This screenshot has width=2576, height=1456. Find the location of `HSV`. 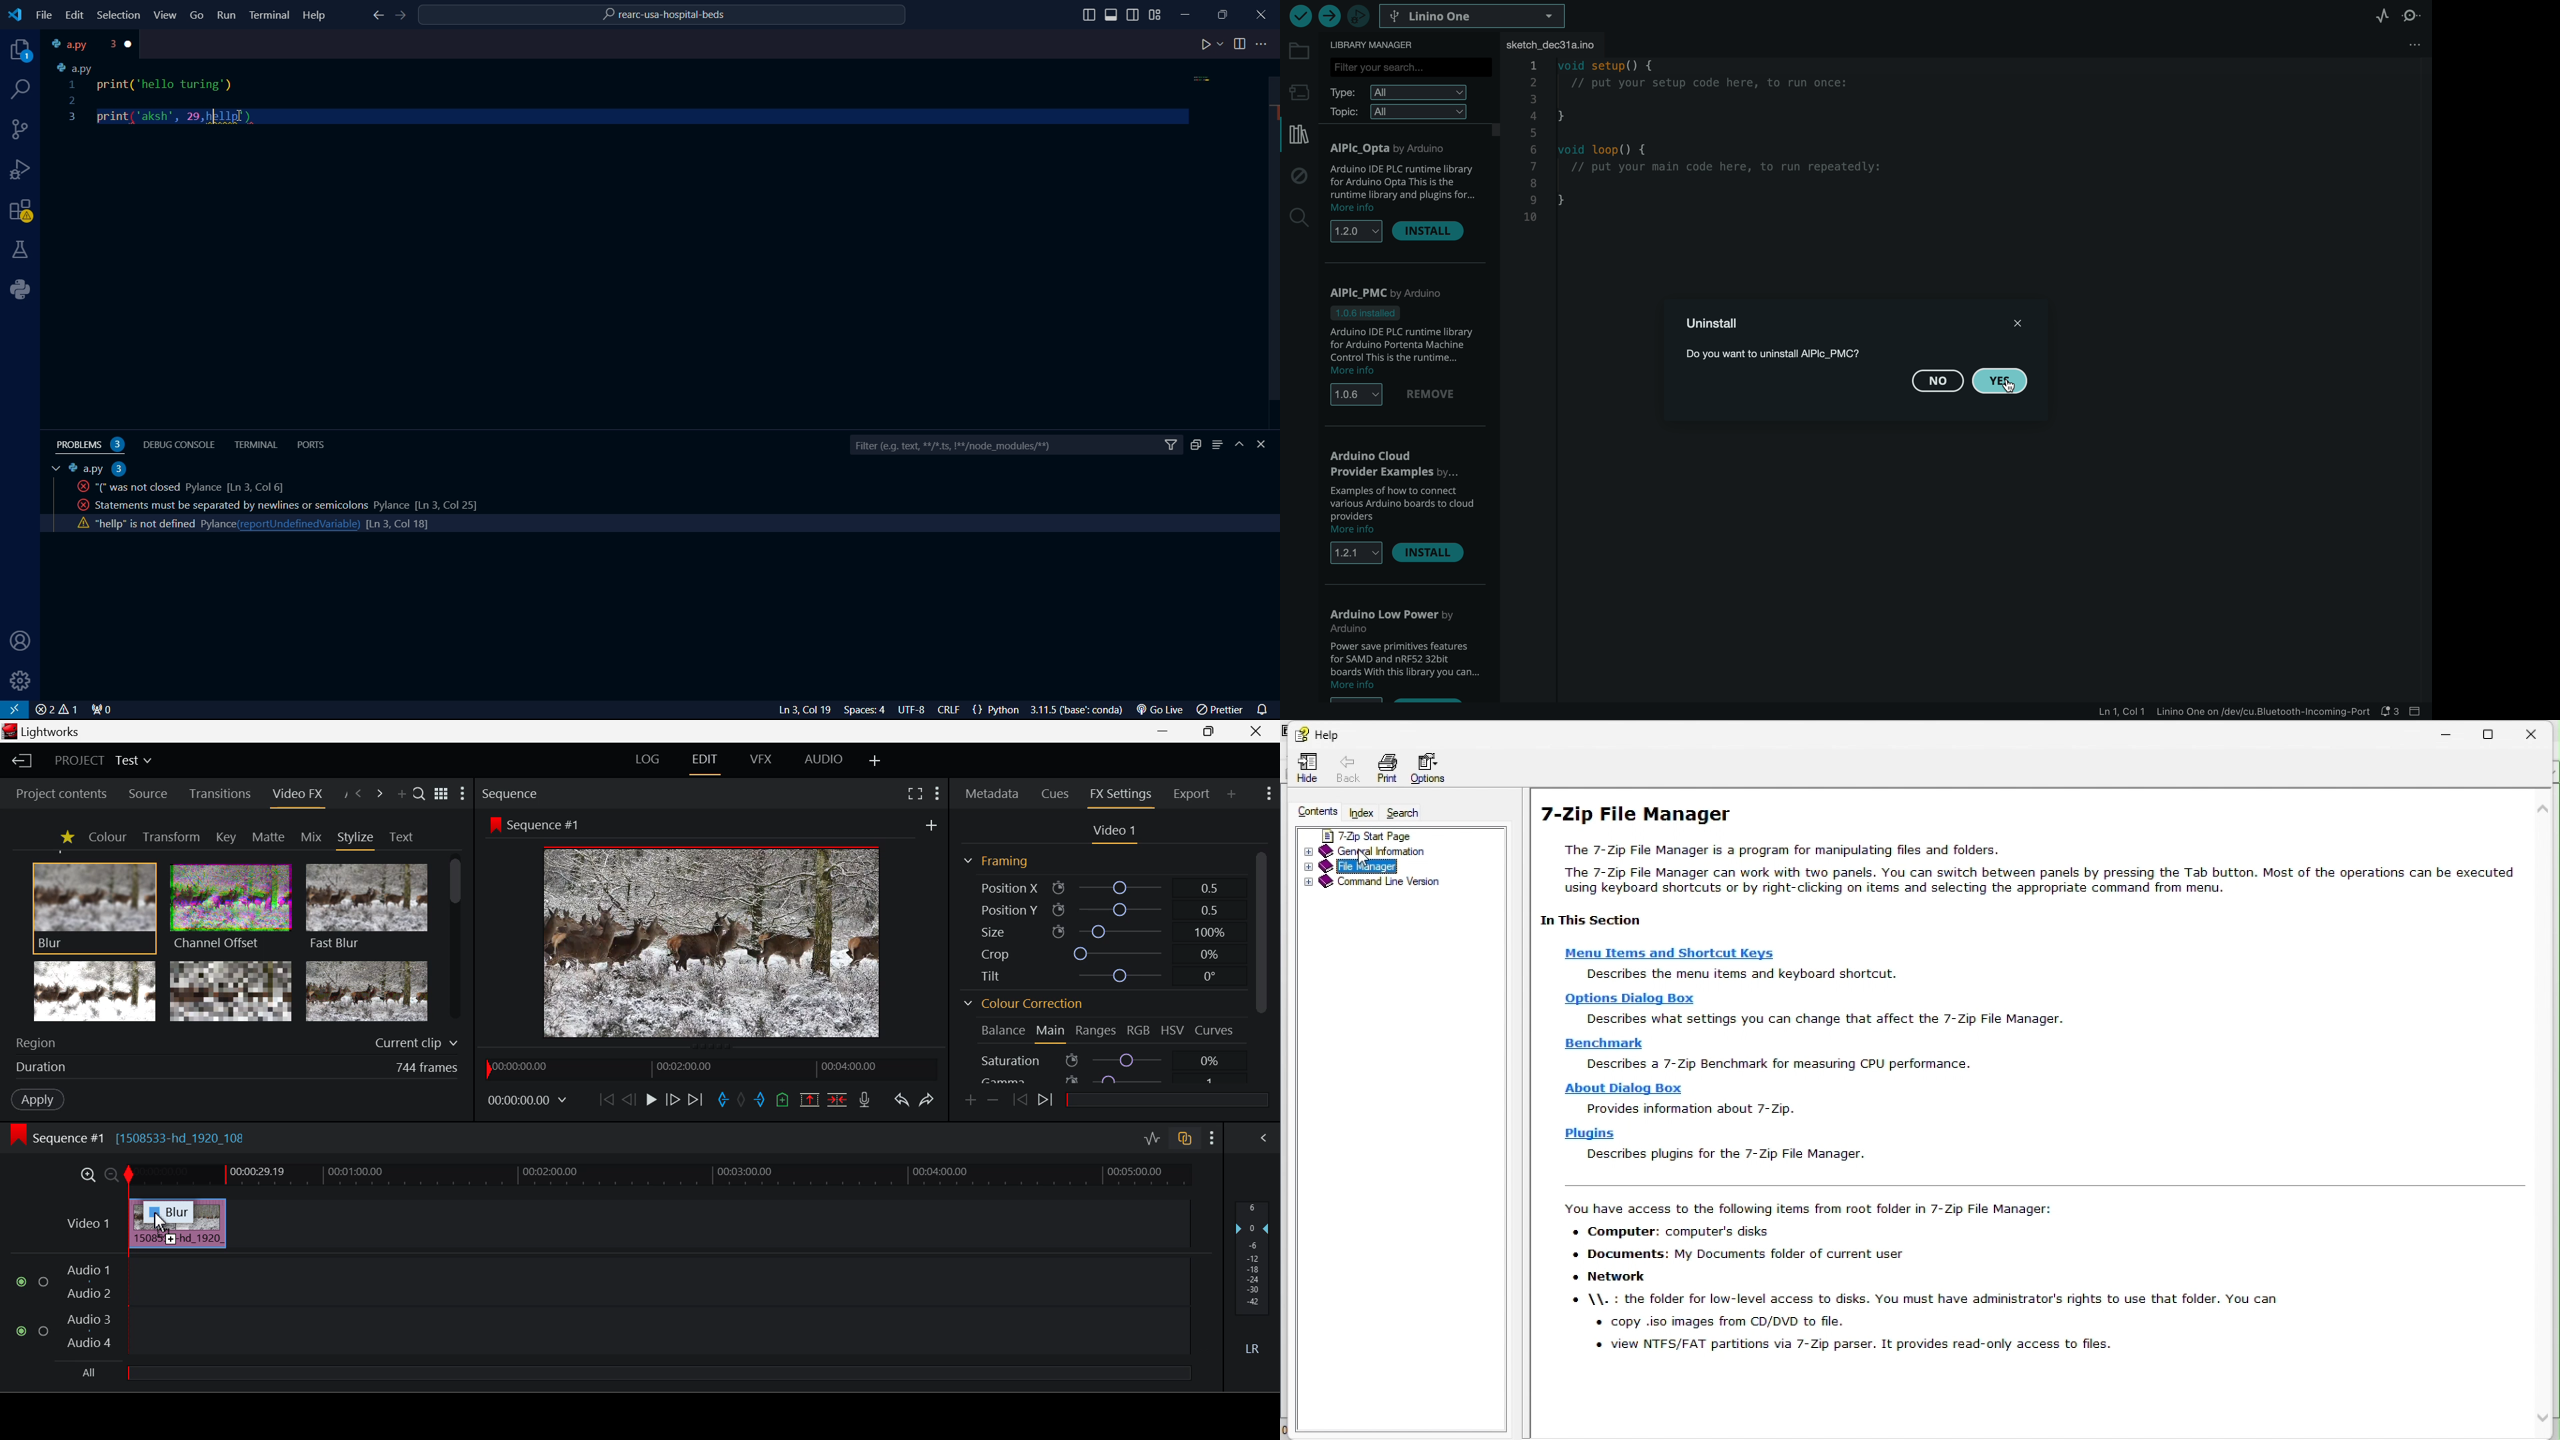

HSV is located at coordinates (1173, 1031).